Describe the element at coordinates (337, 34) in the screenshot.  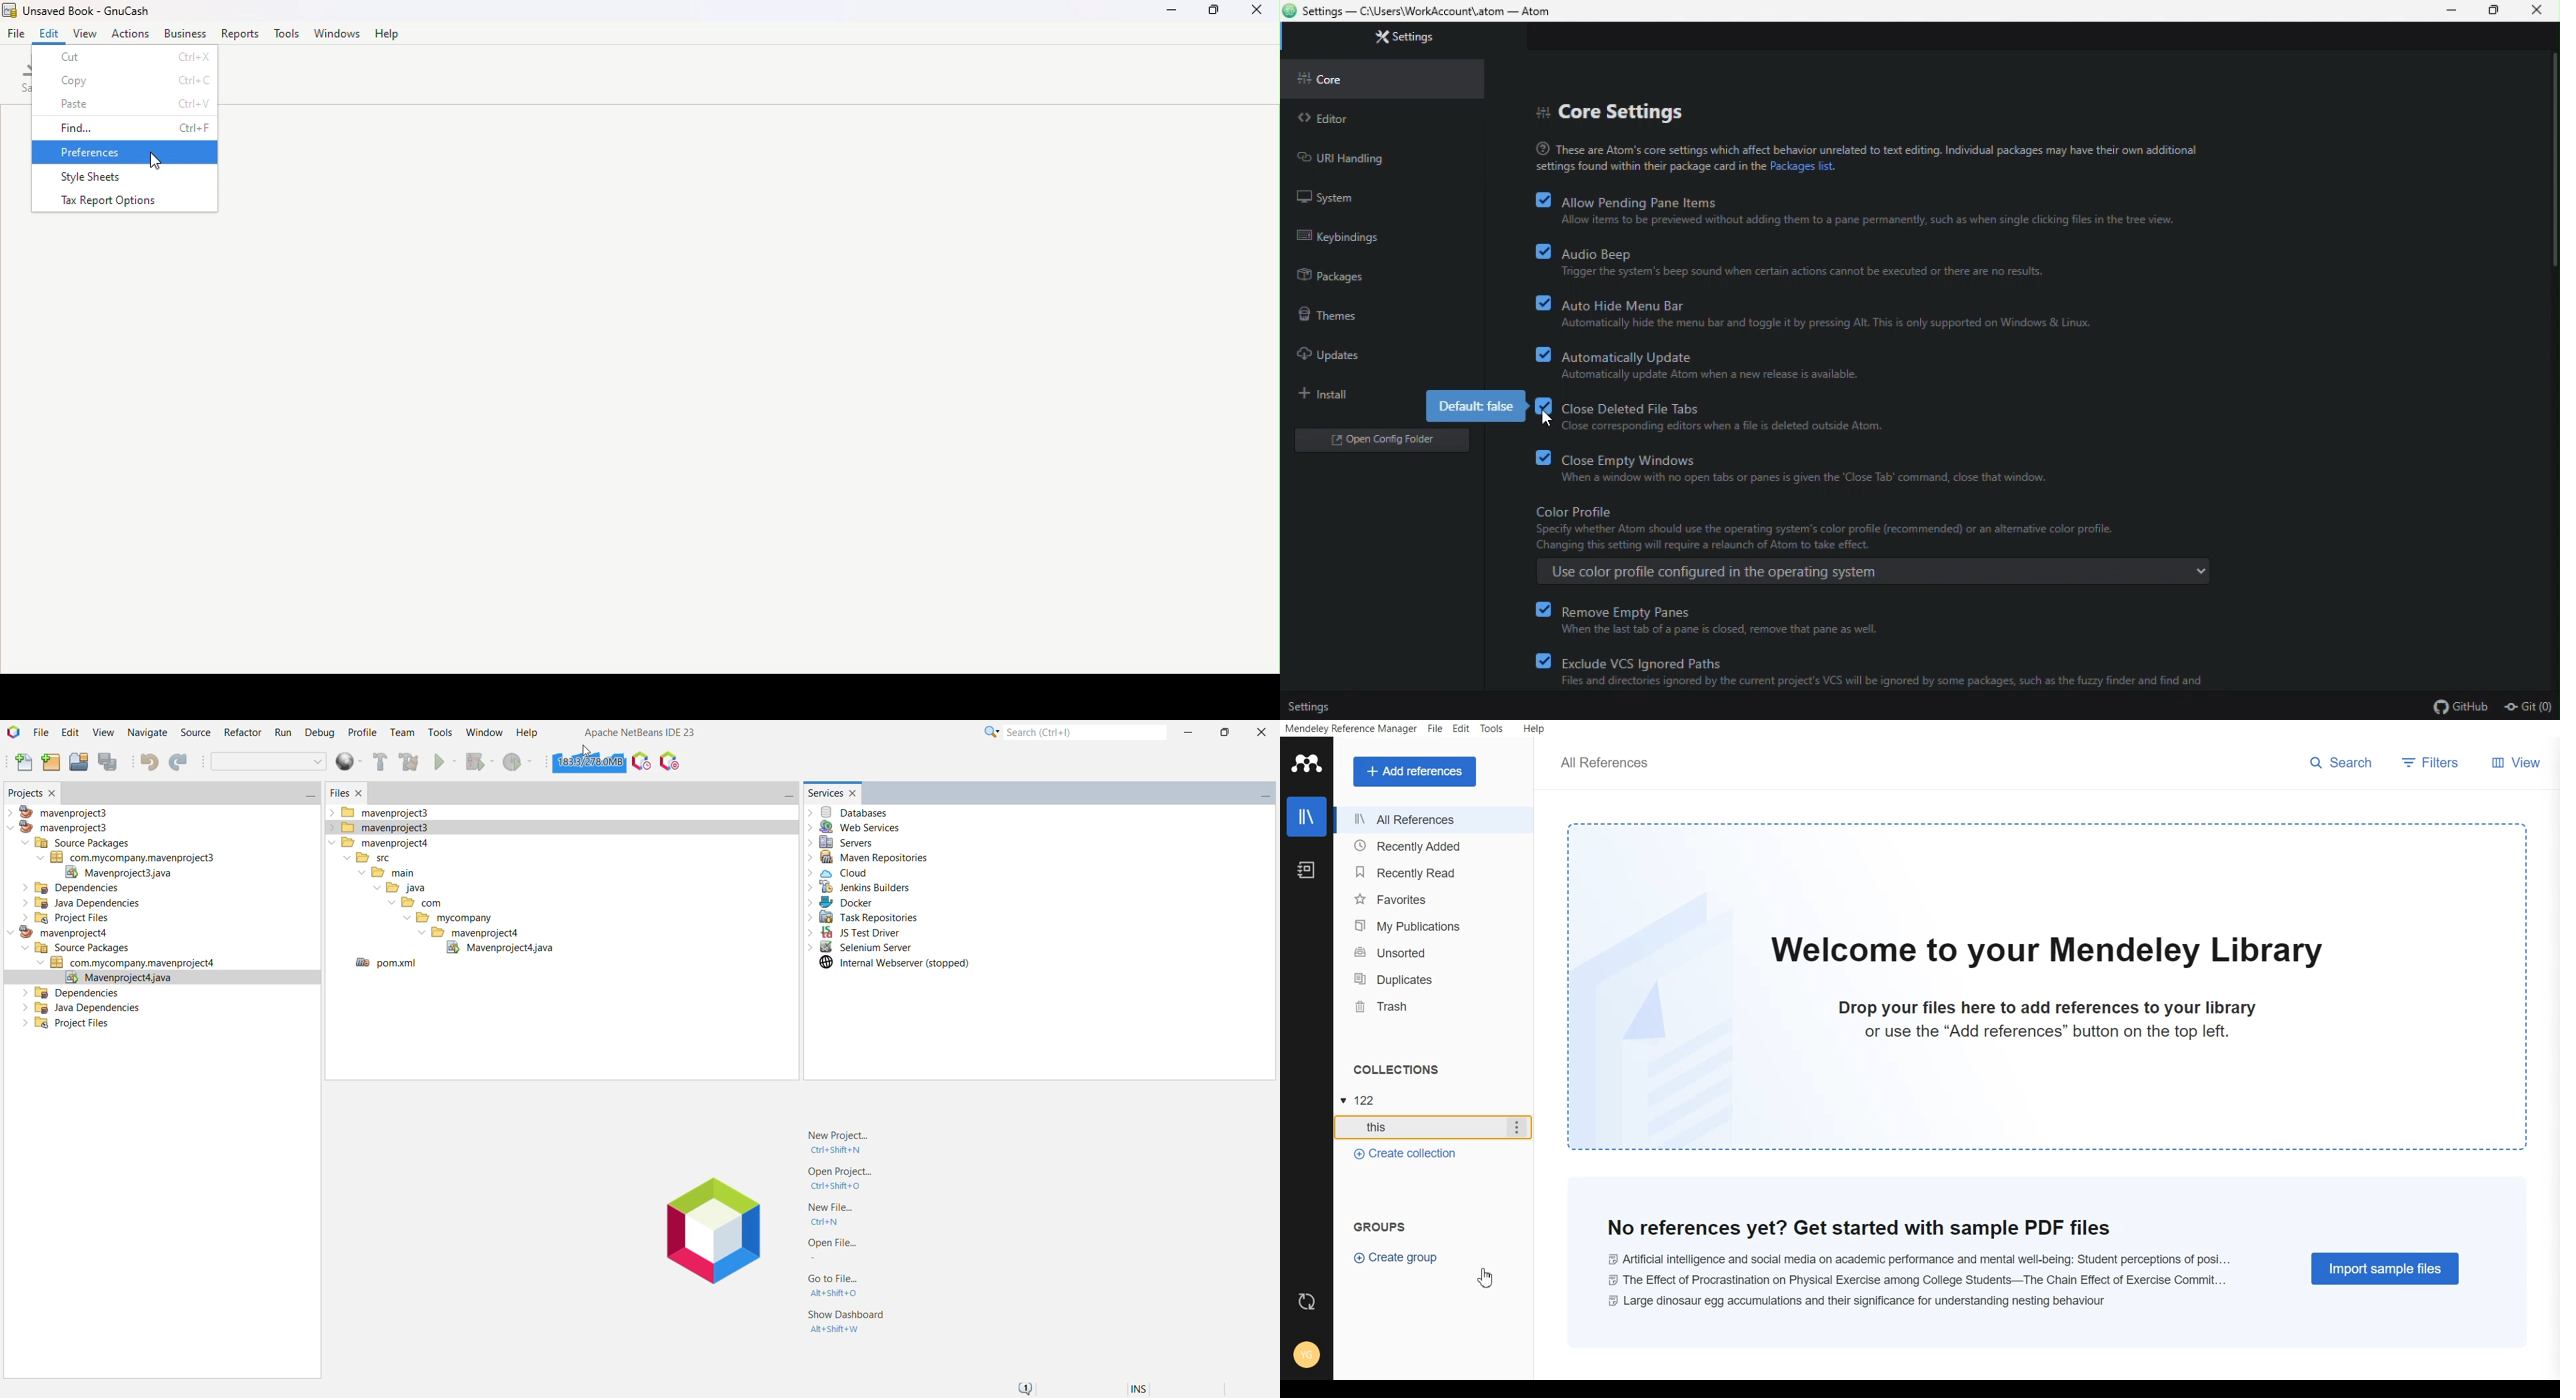
I see `Window` at that location.